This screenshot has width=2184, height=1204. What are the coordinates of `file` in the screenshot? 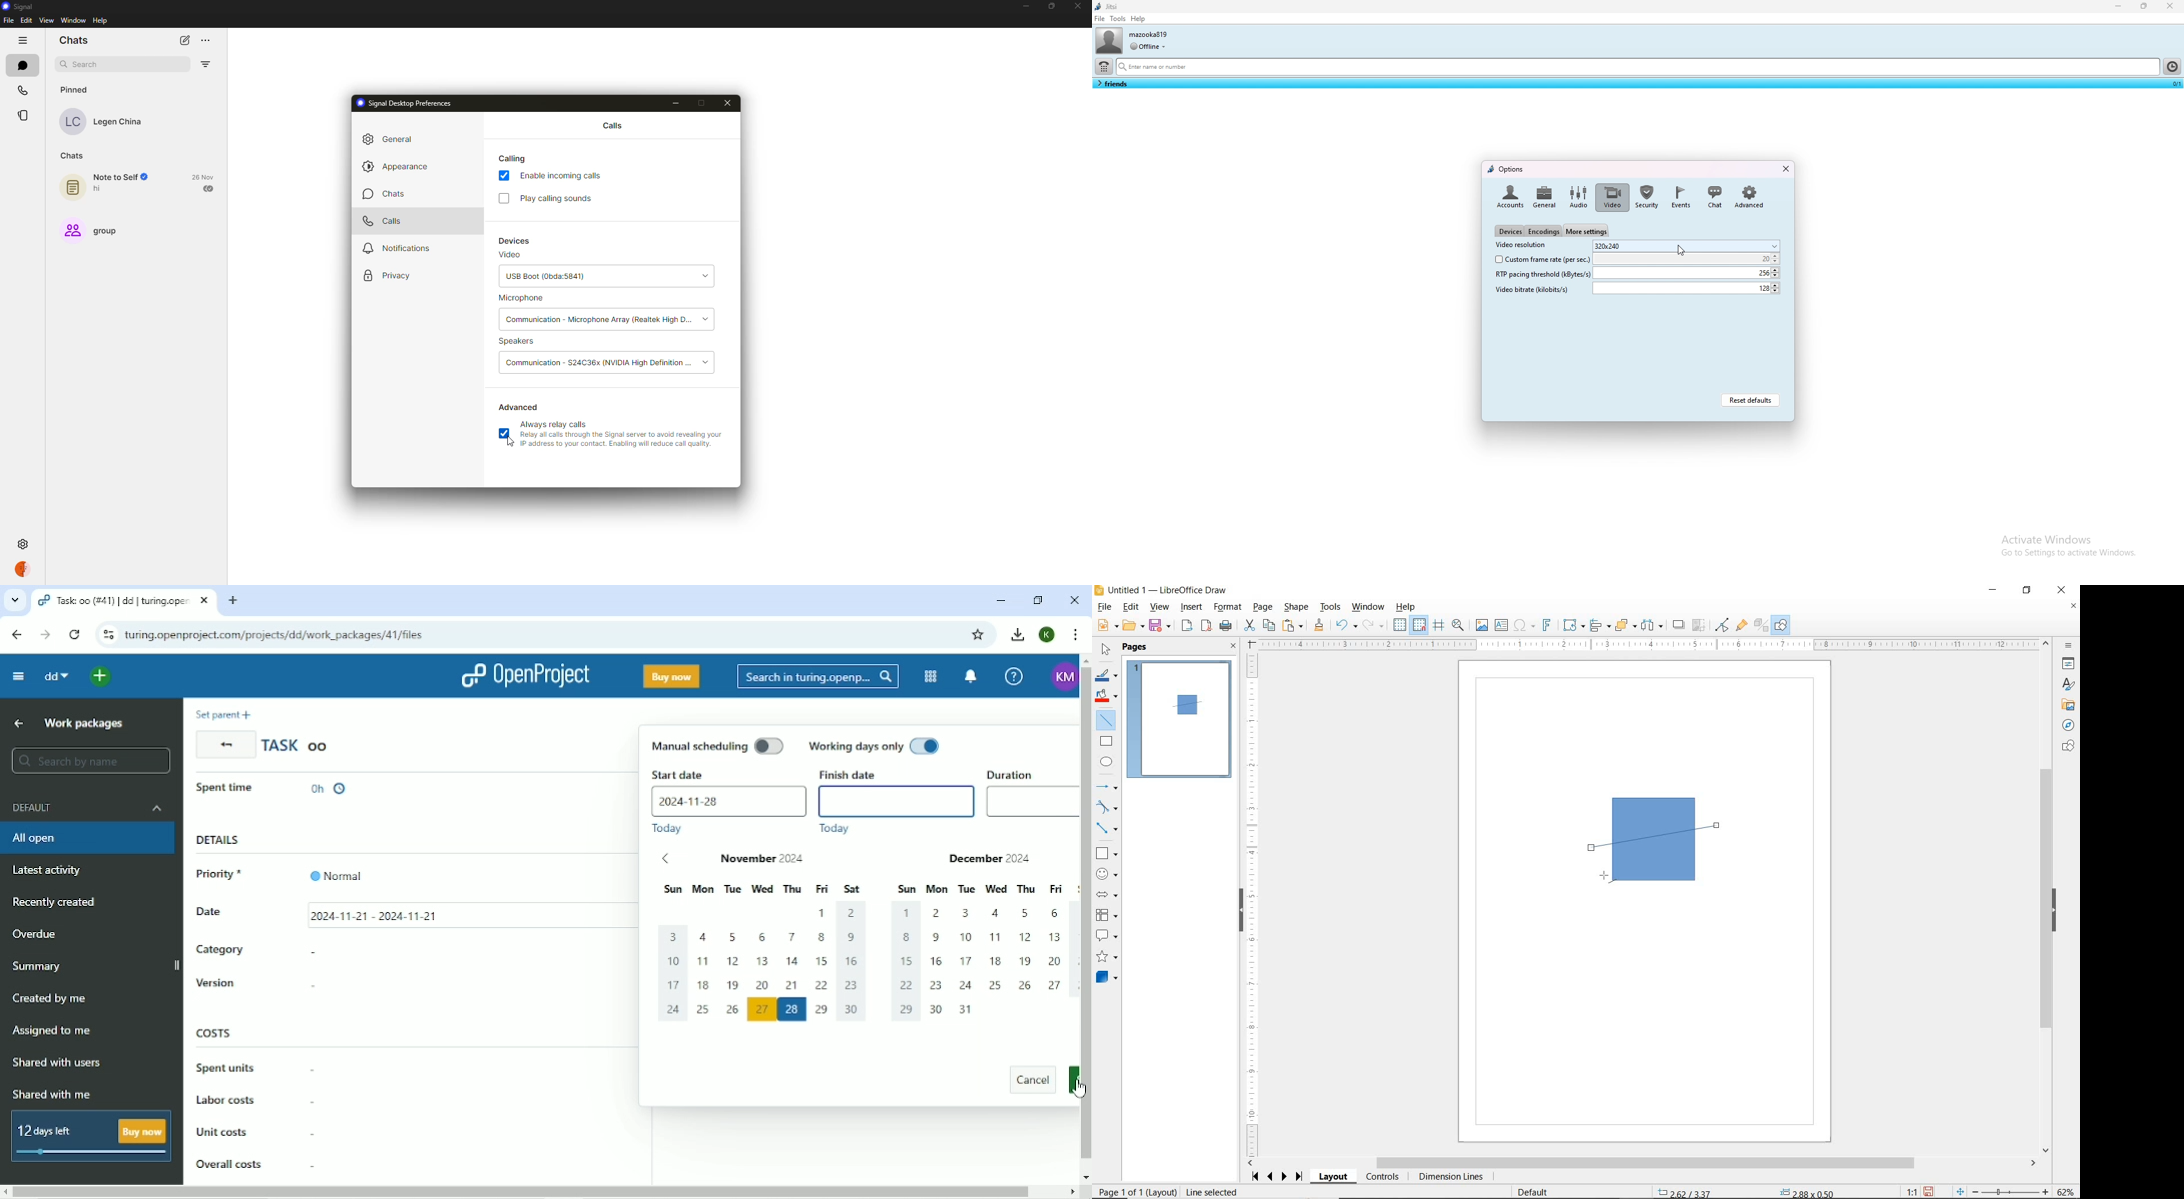 It's located at (8, 20).